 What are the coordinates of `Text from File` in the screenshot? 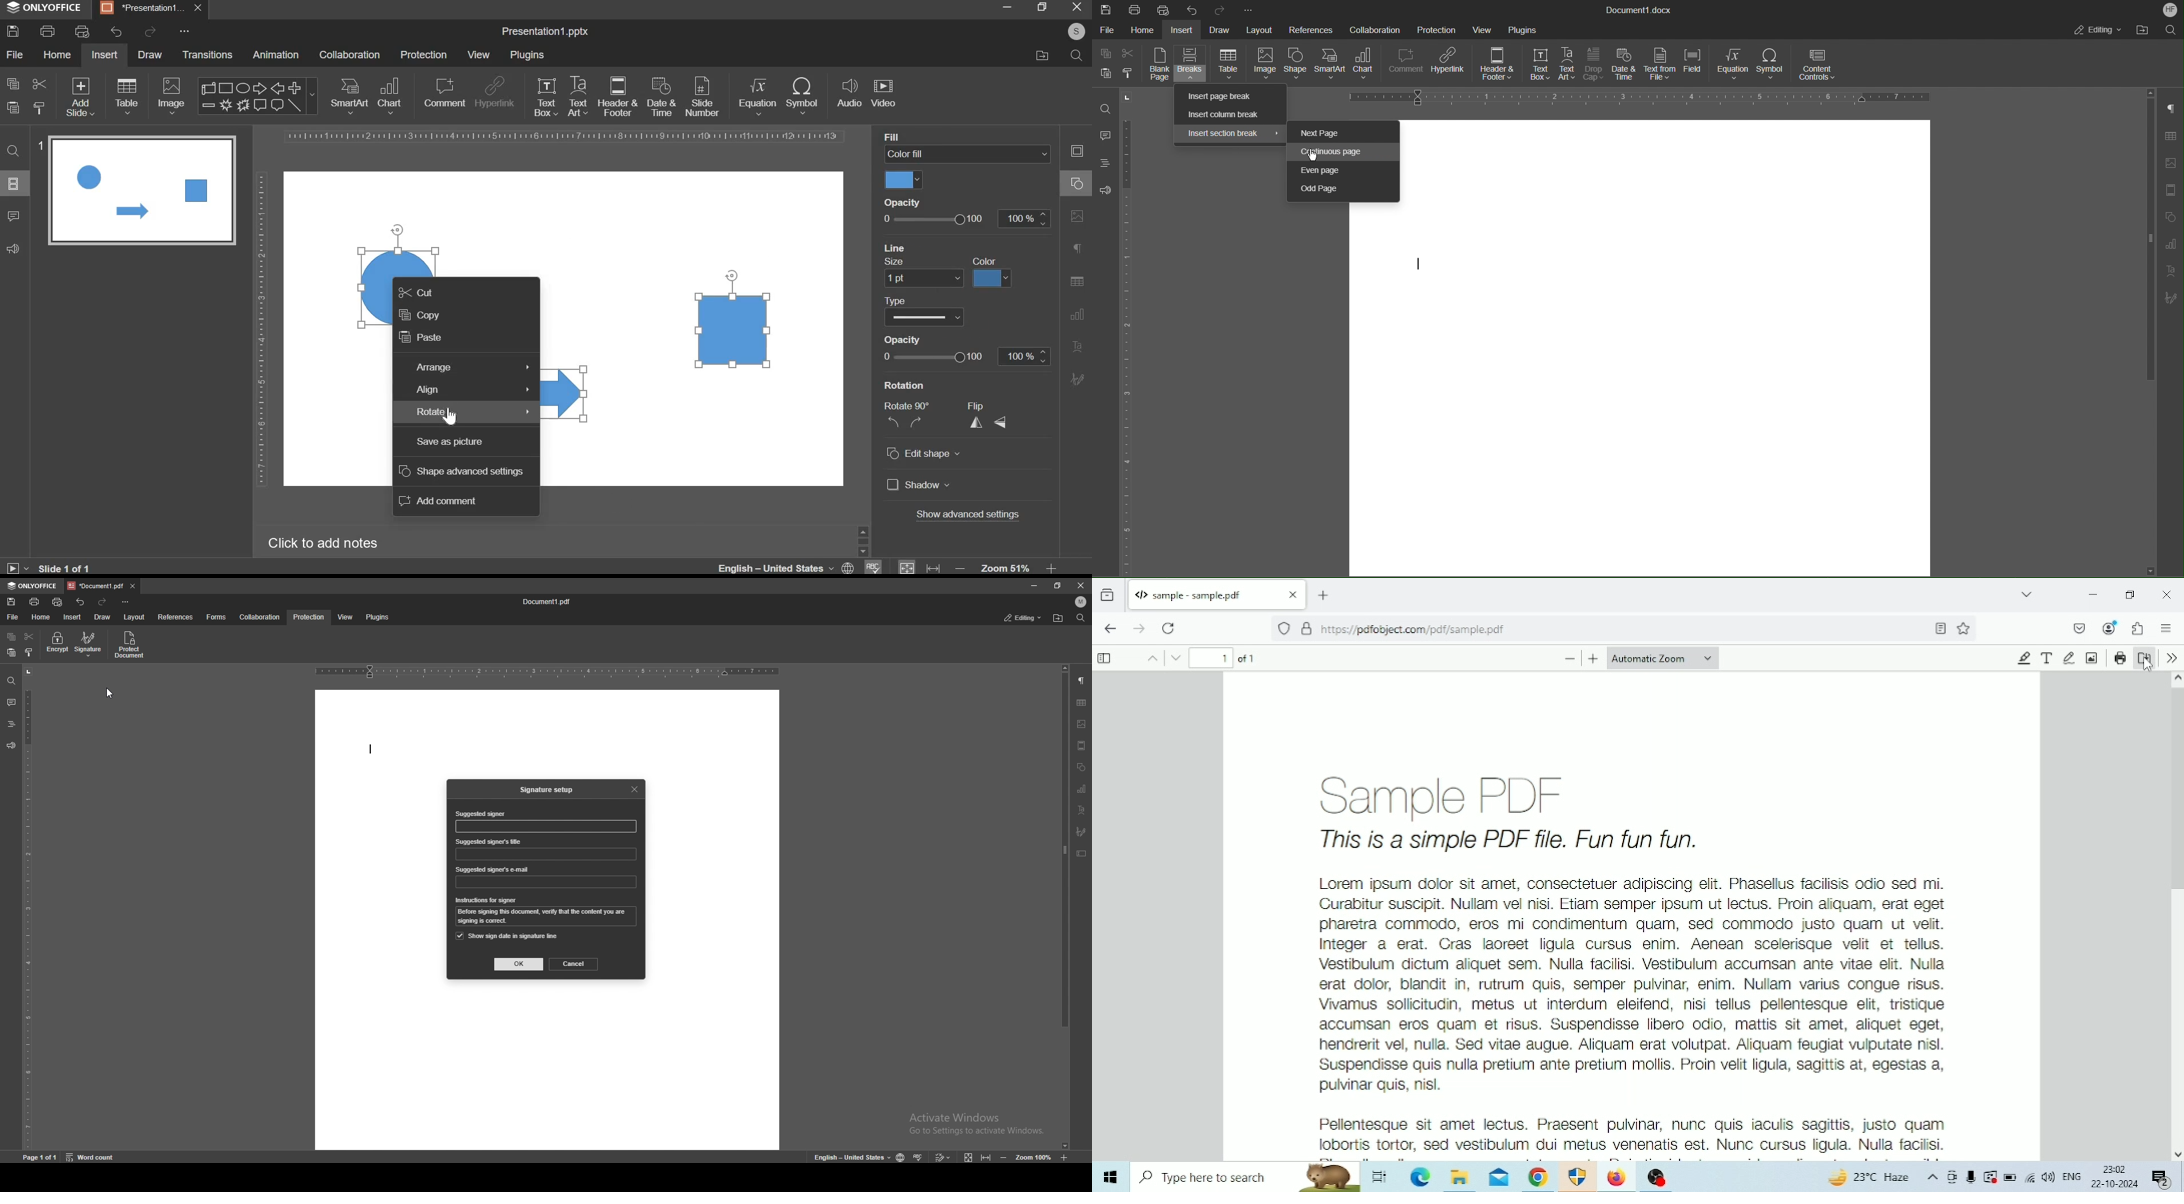 It's located at (1660, 64).